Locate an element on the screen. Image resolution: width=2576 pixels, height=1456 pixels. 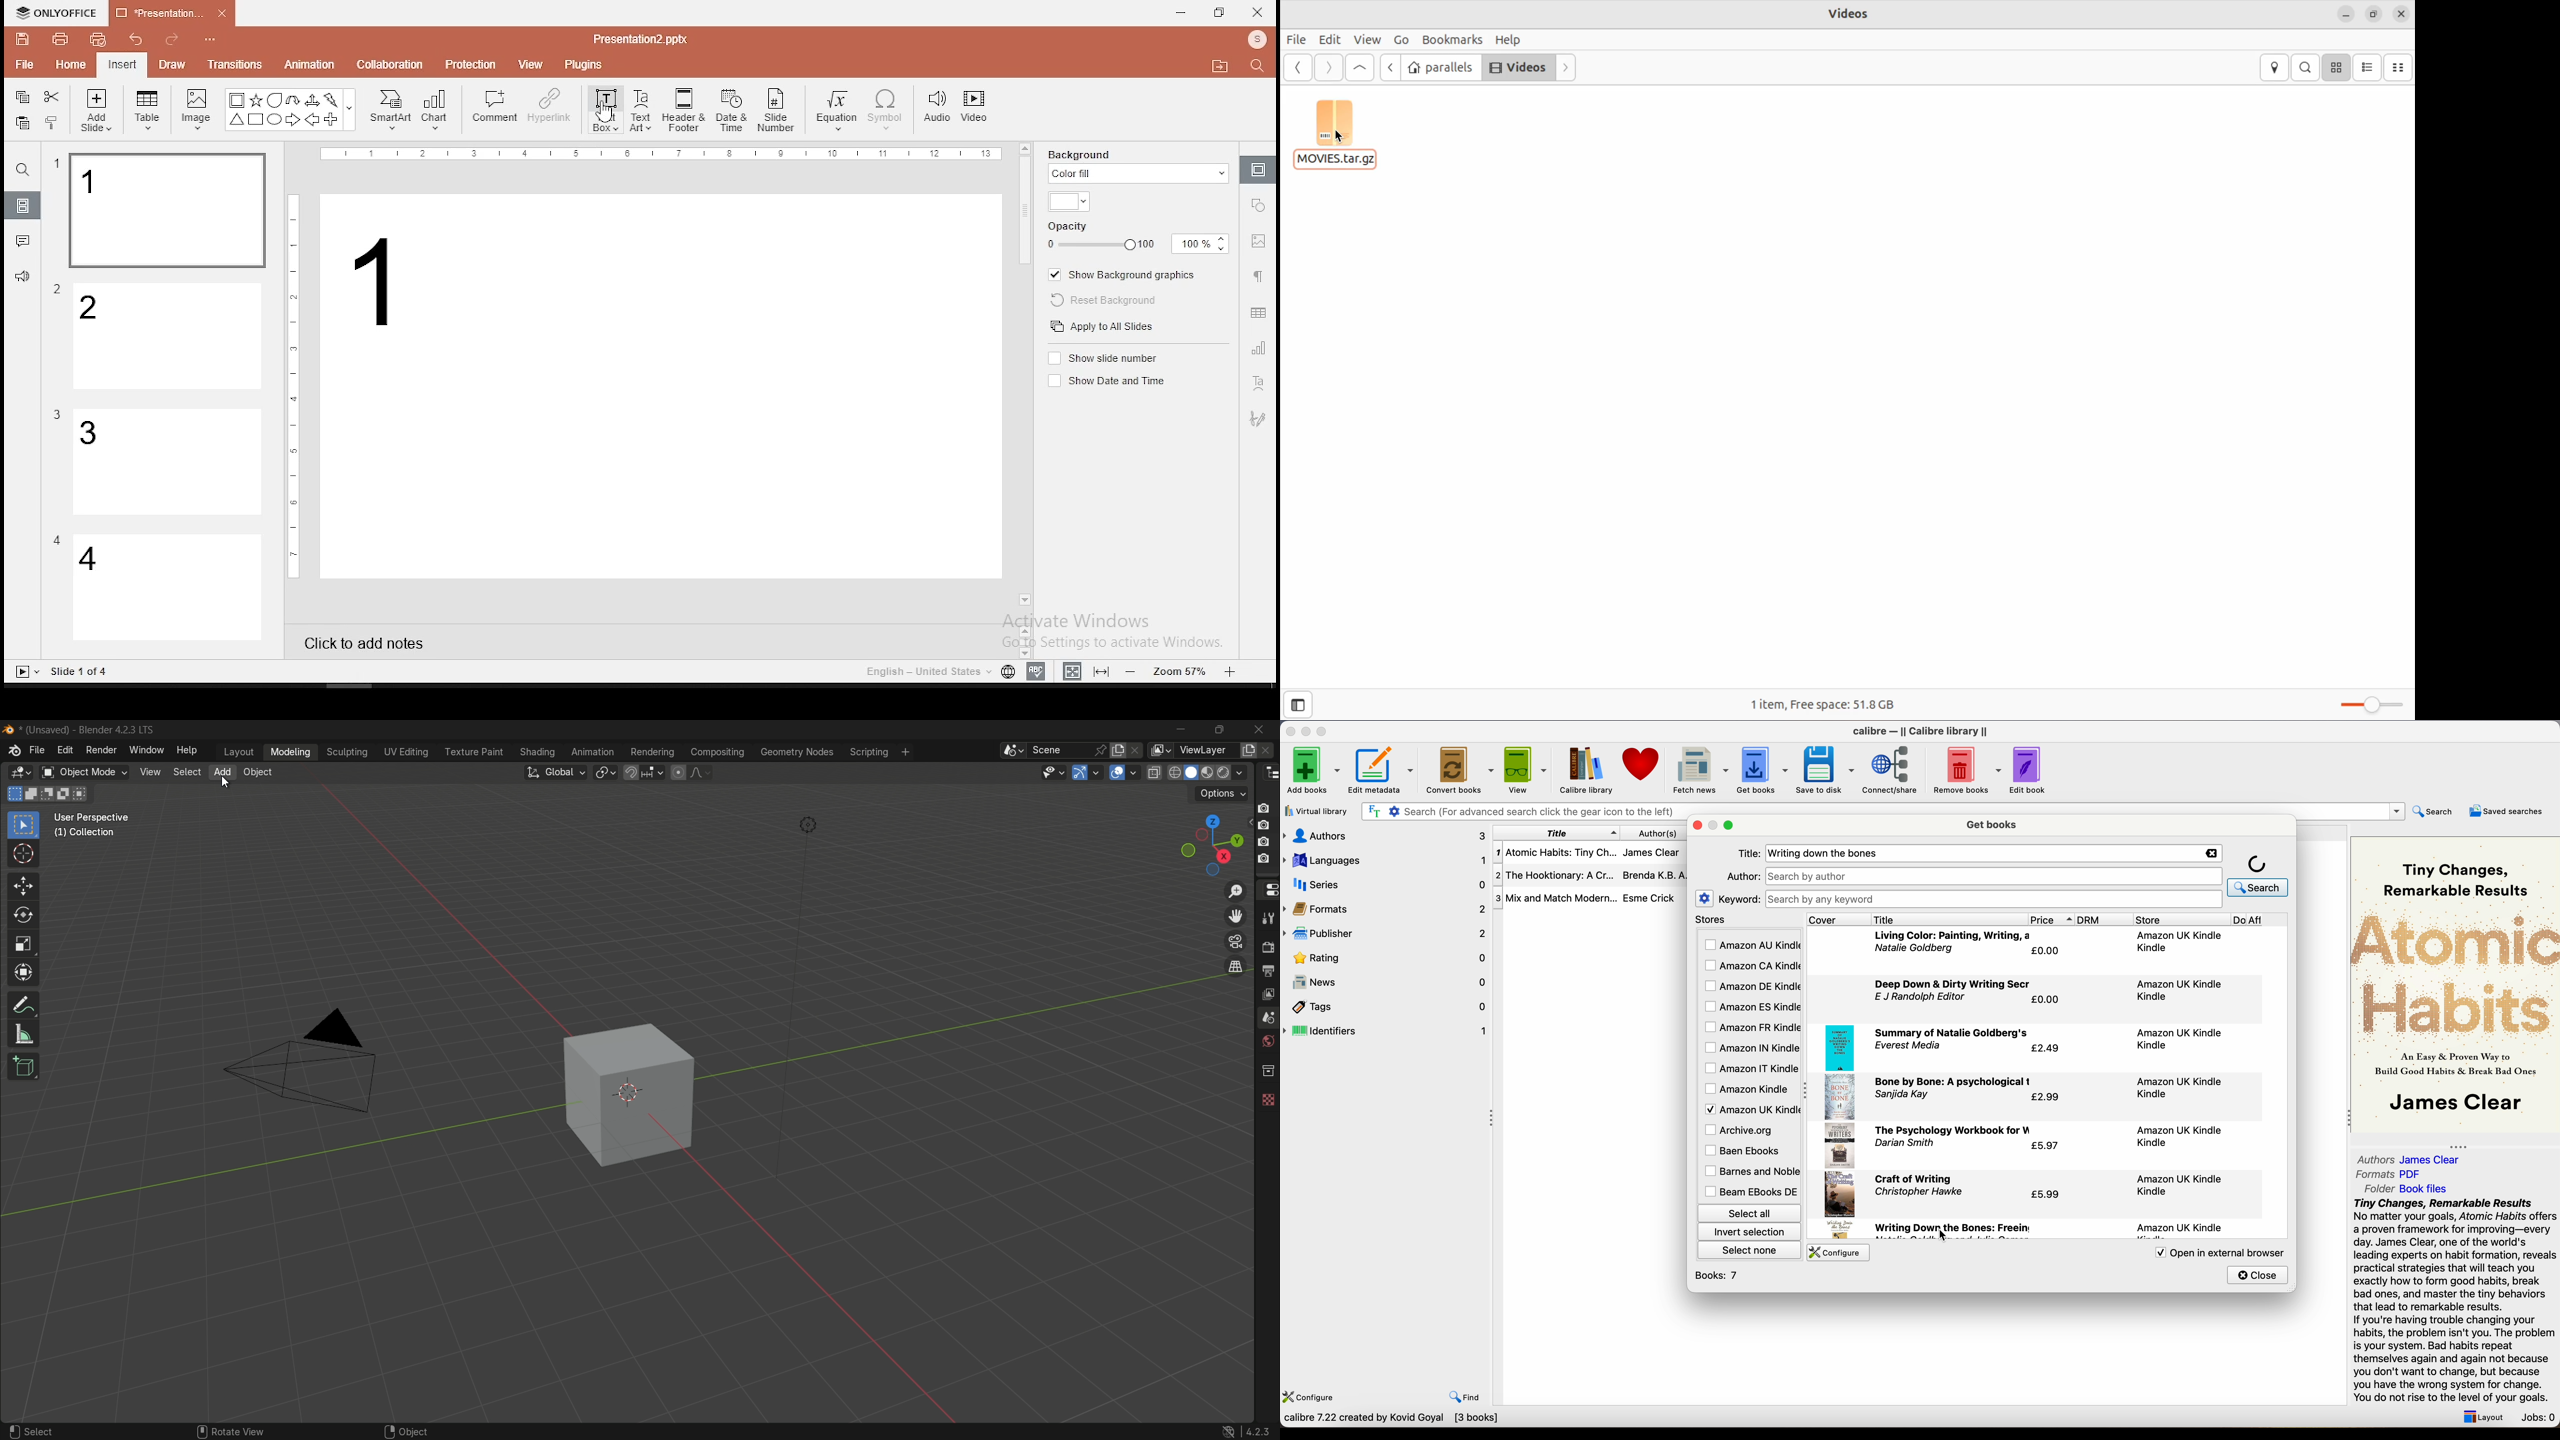
4.2.3 is located at coordinates (1259, 1431).